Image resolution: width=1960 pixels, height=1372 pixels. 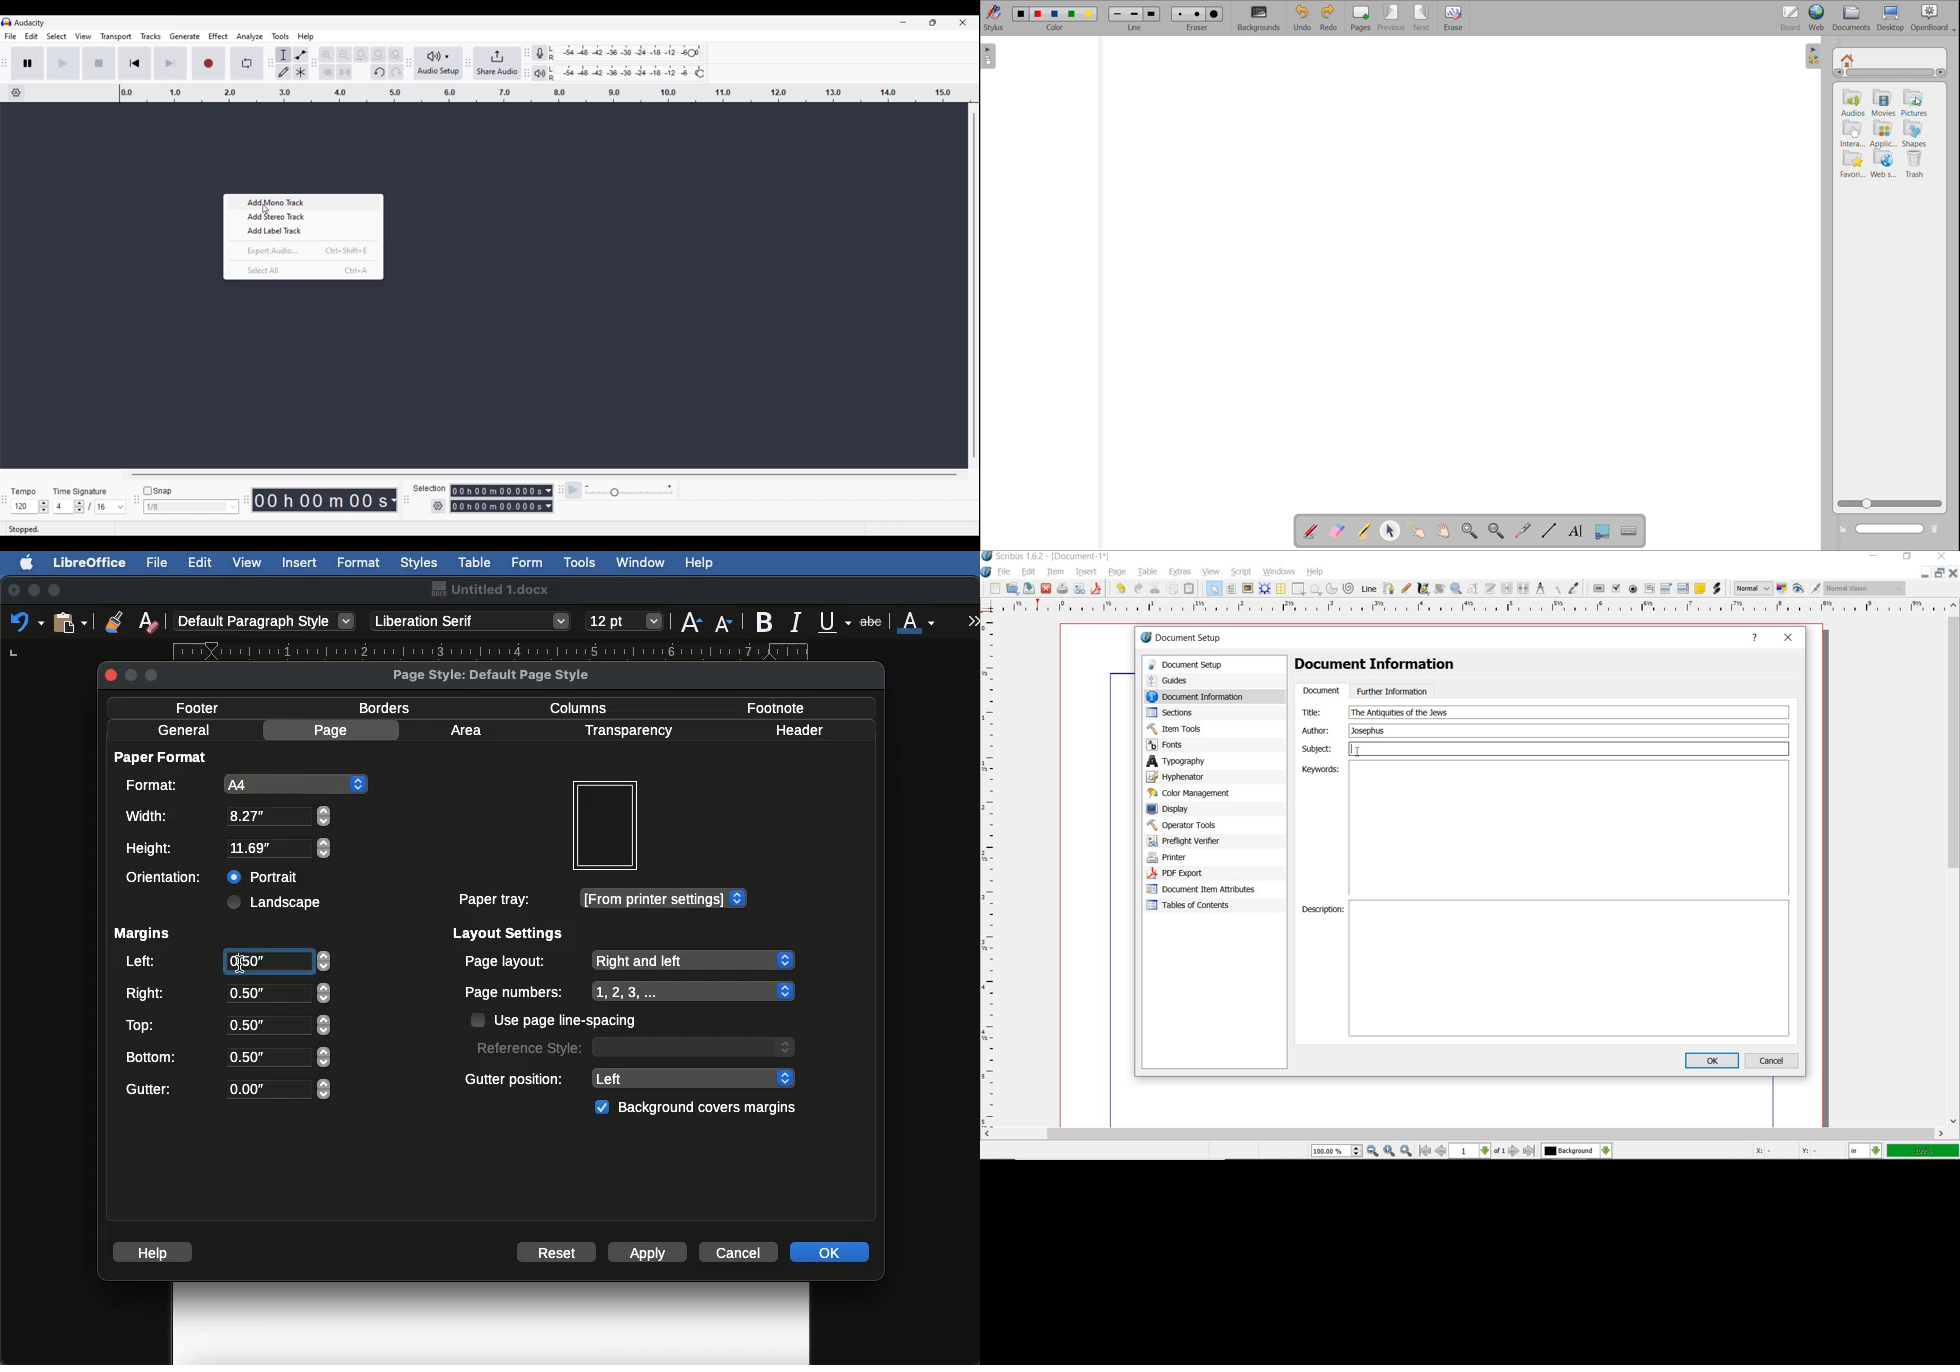 I want to click on select the current unit, so click(x=1865, y=1151).